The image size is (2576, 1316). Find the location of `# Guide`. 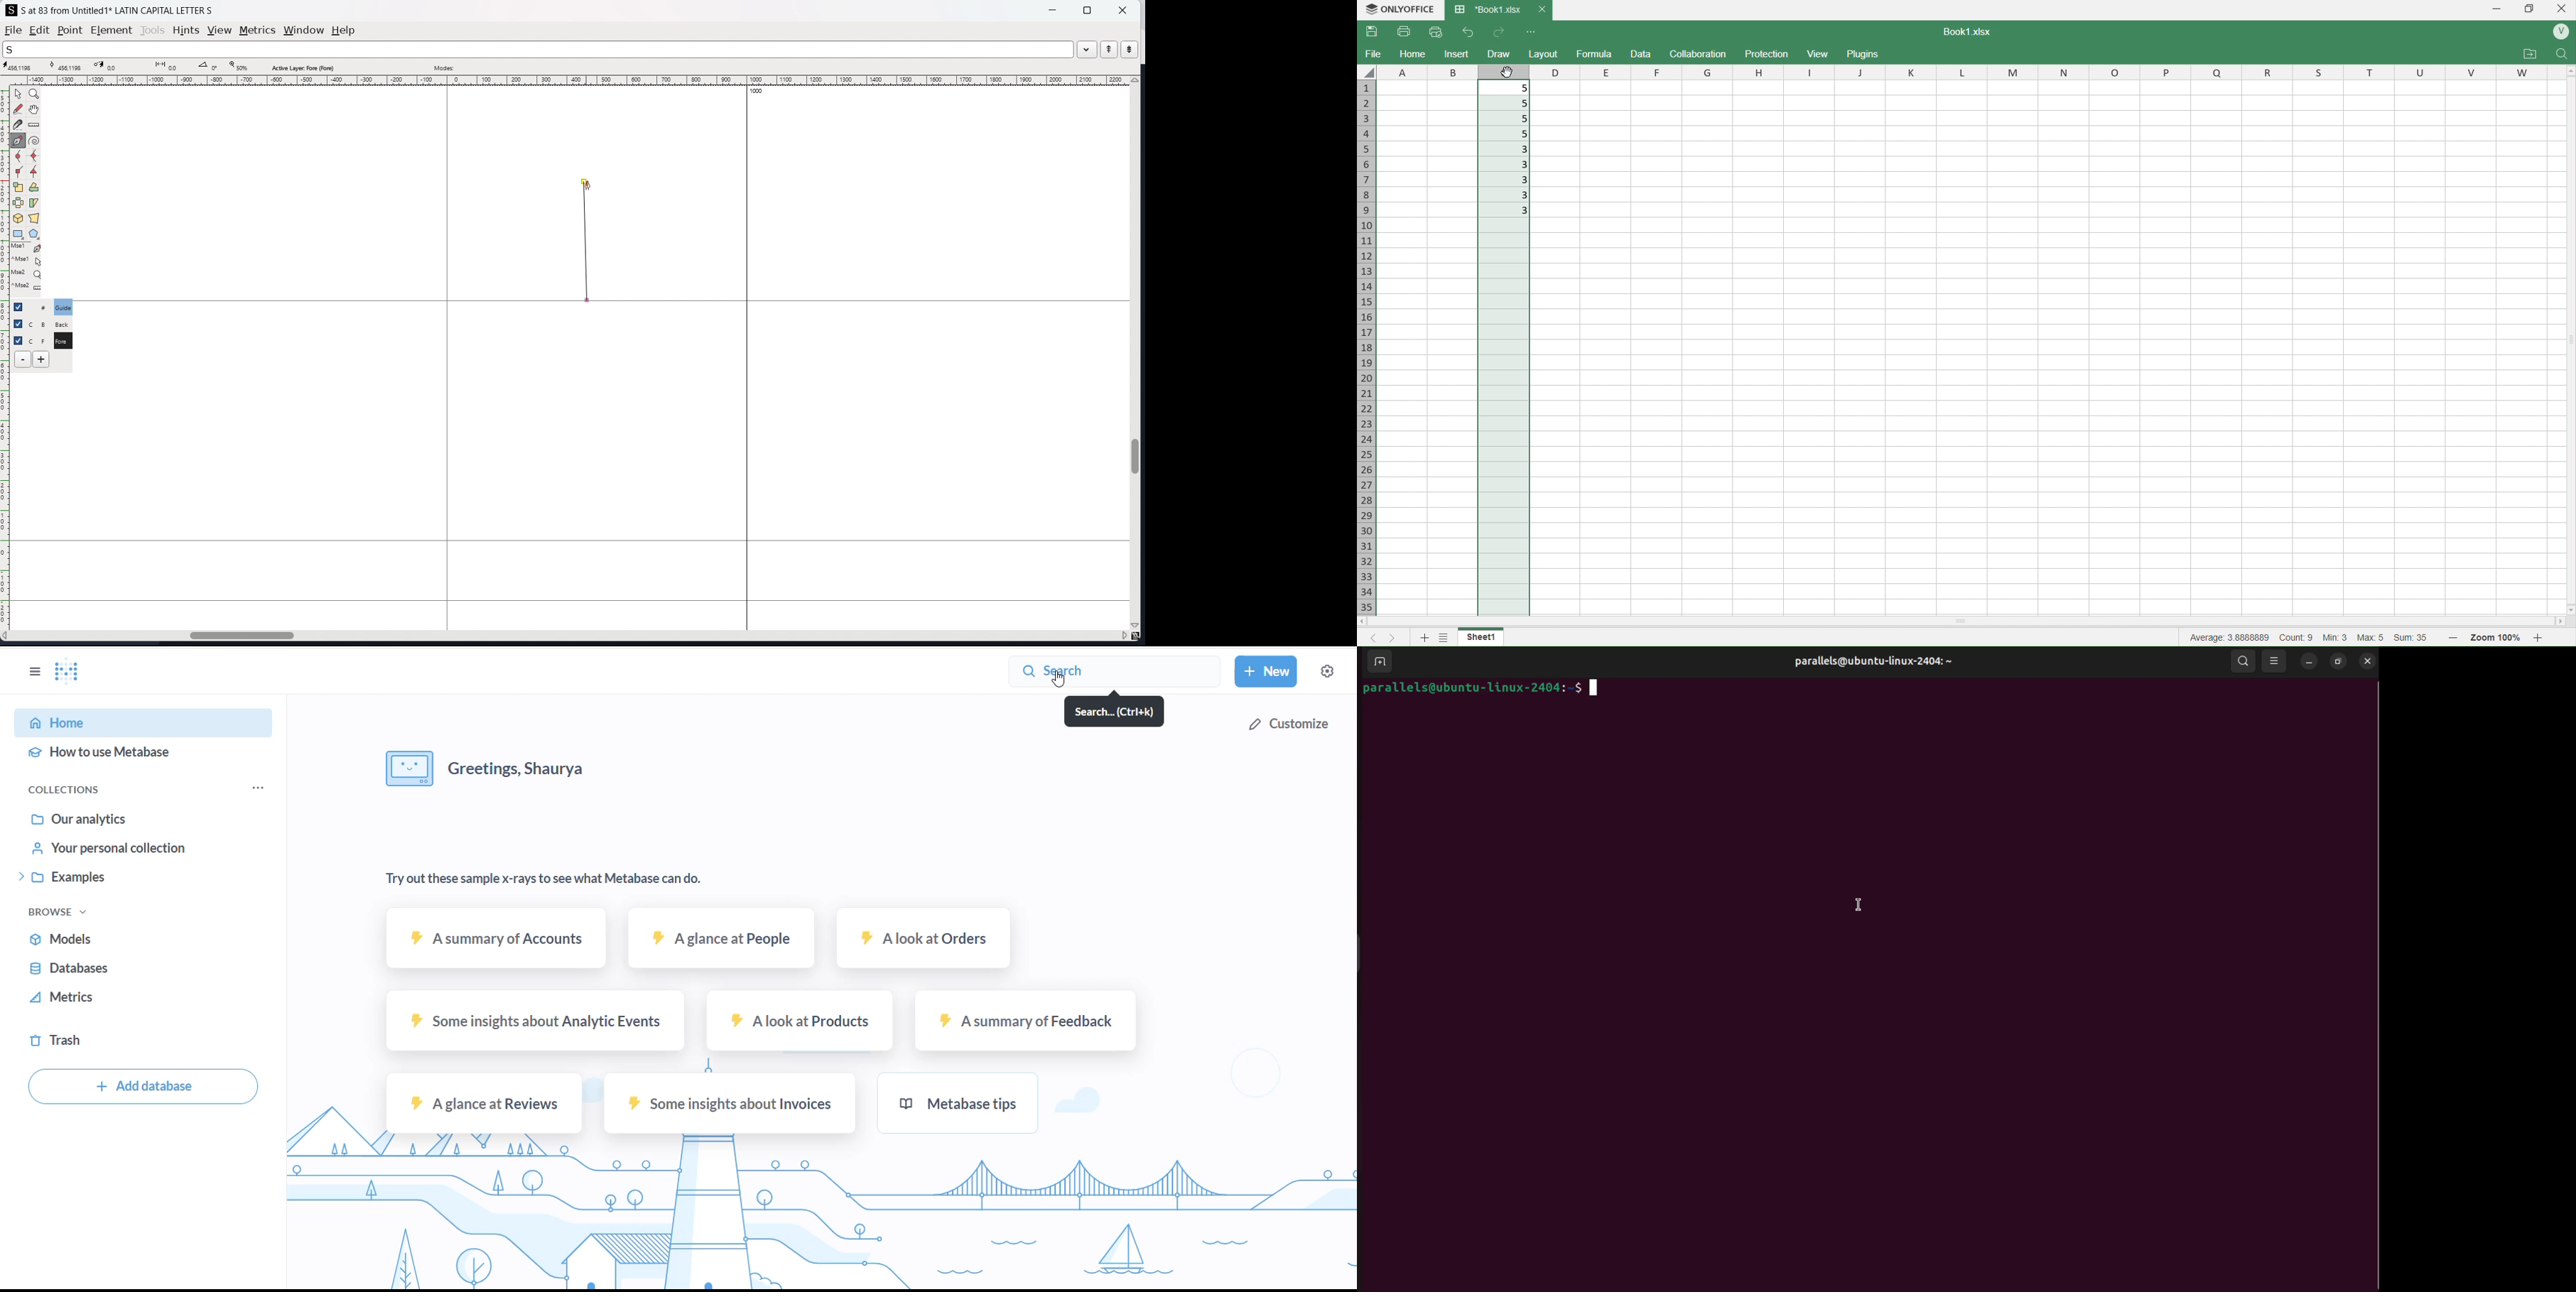

# Guide is located at coordinates (64, 307).